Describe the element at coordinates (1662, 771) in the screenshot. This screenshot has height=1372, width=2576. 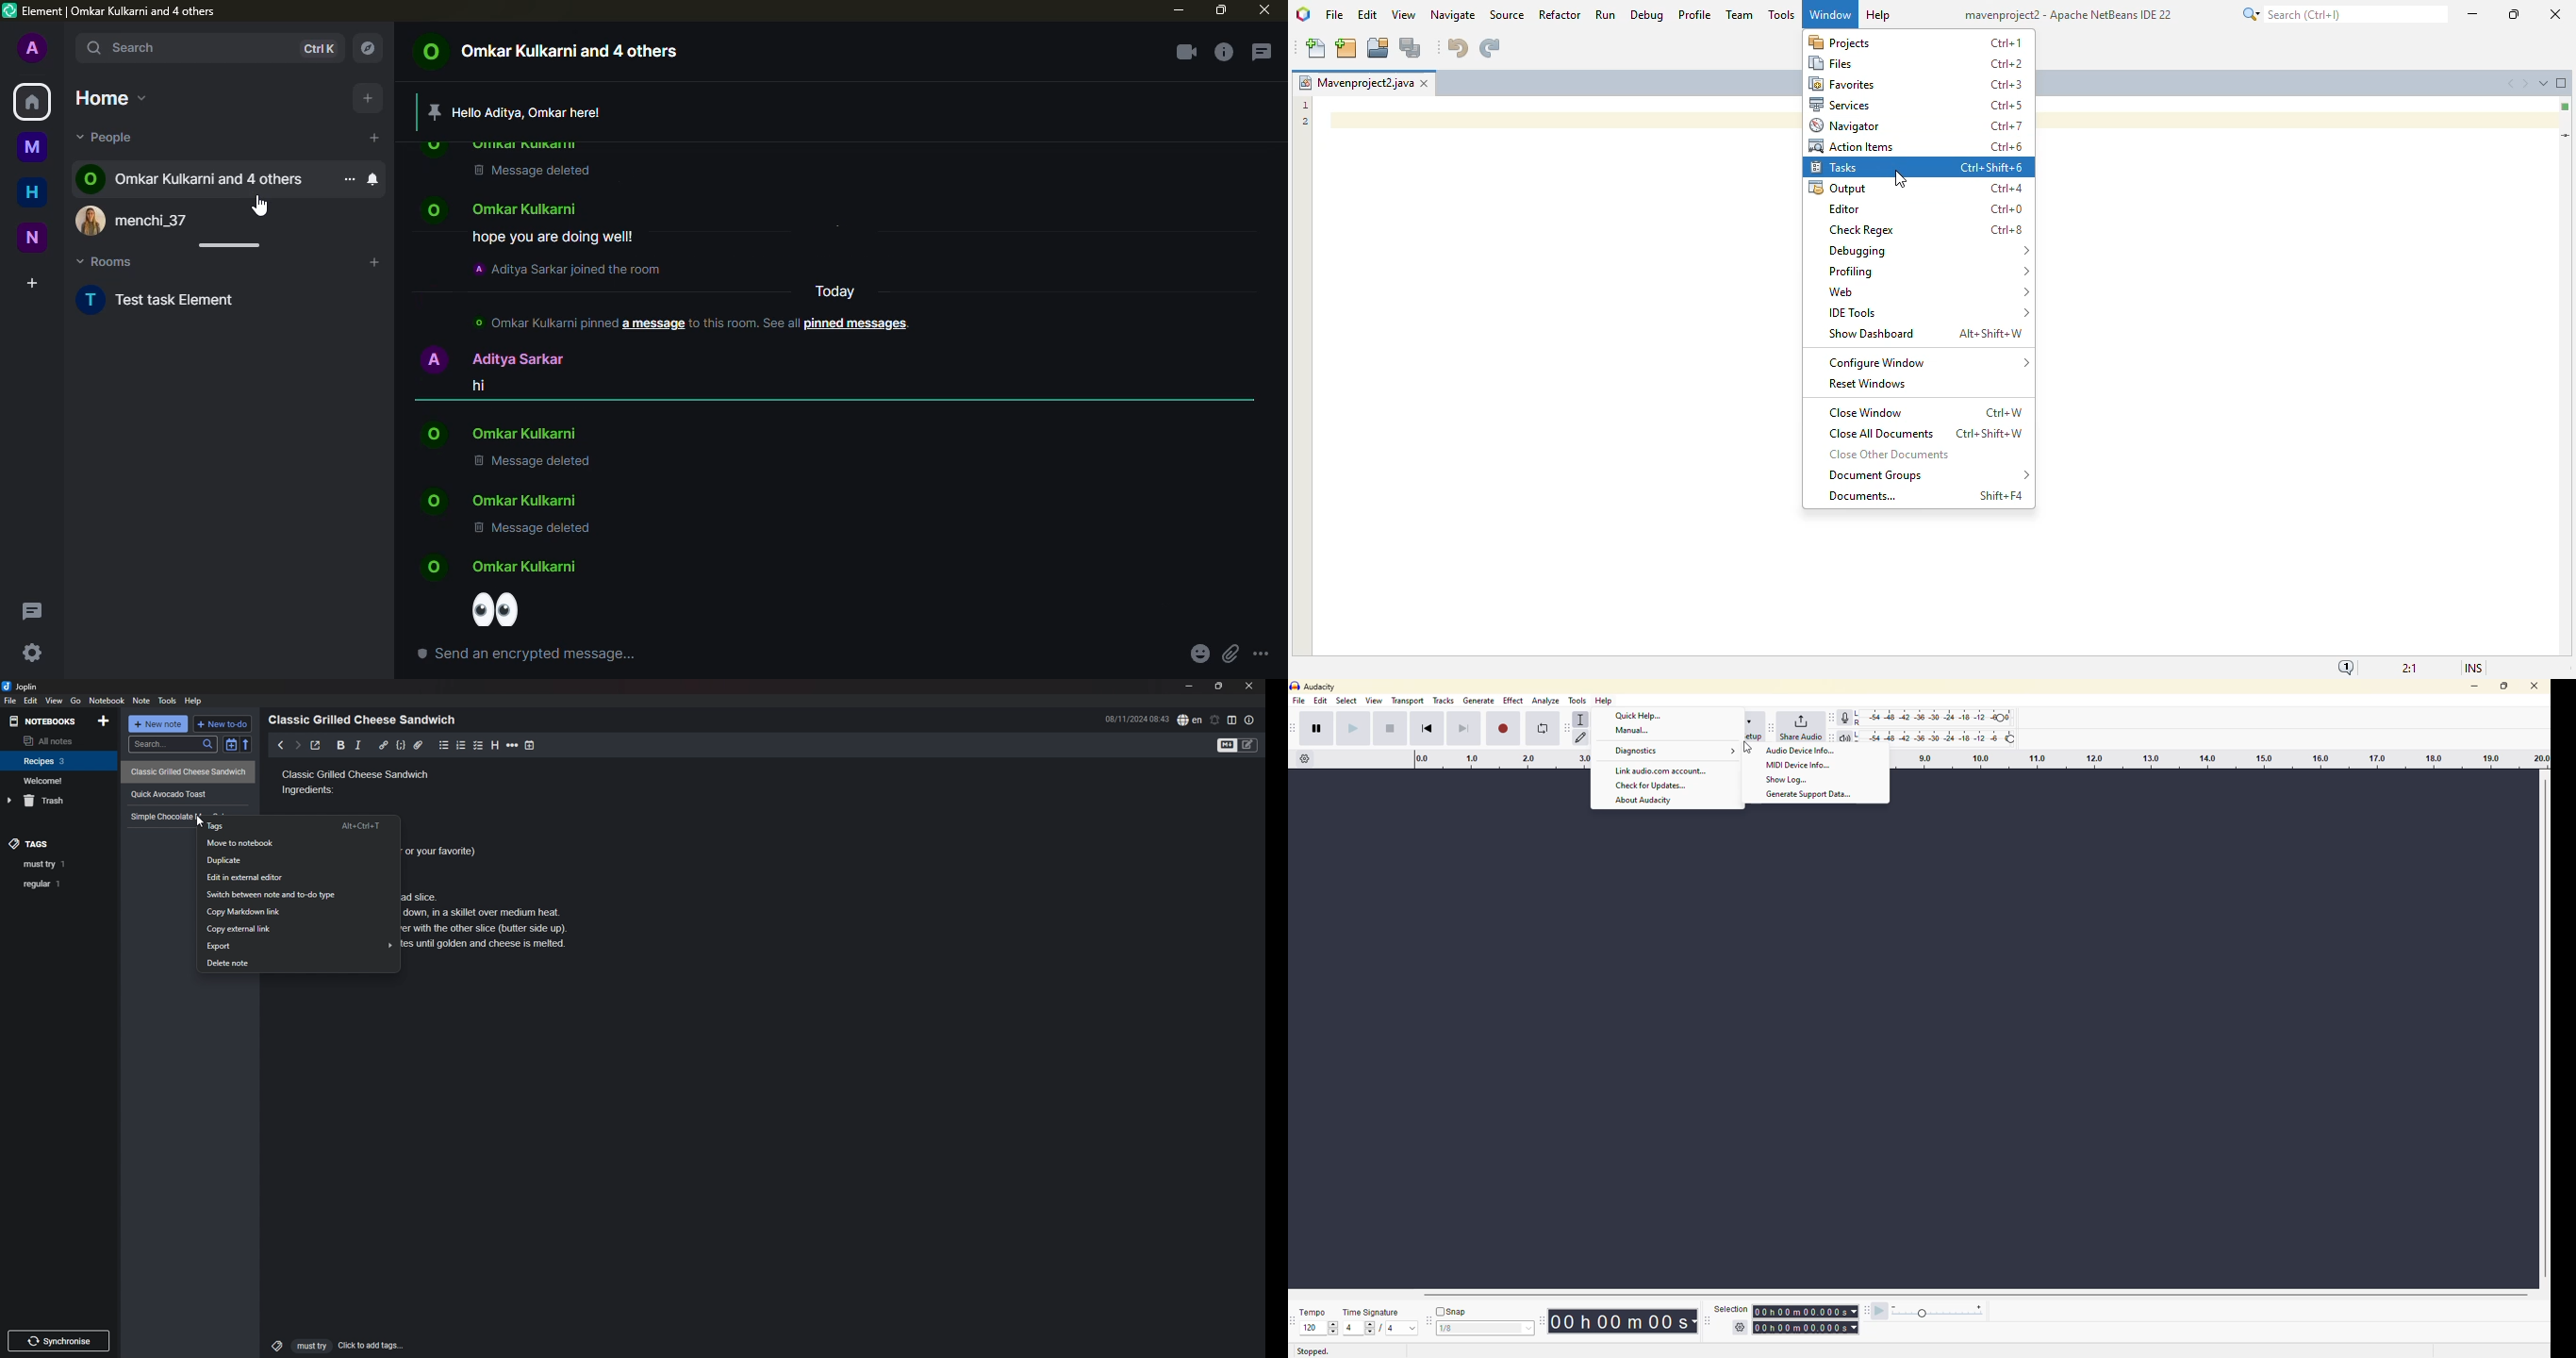
I see `Link audio.com account.` at that location.